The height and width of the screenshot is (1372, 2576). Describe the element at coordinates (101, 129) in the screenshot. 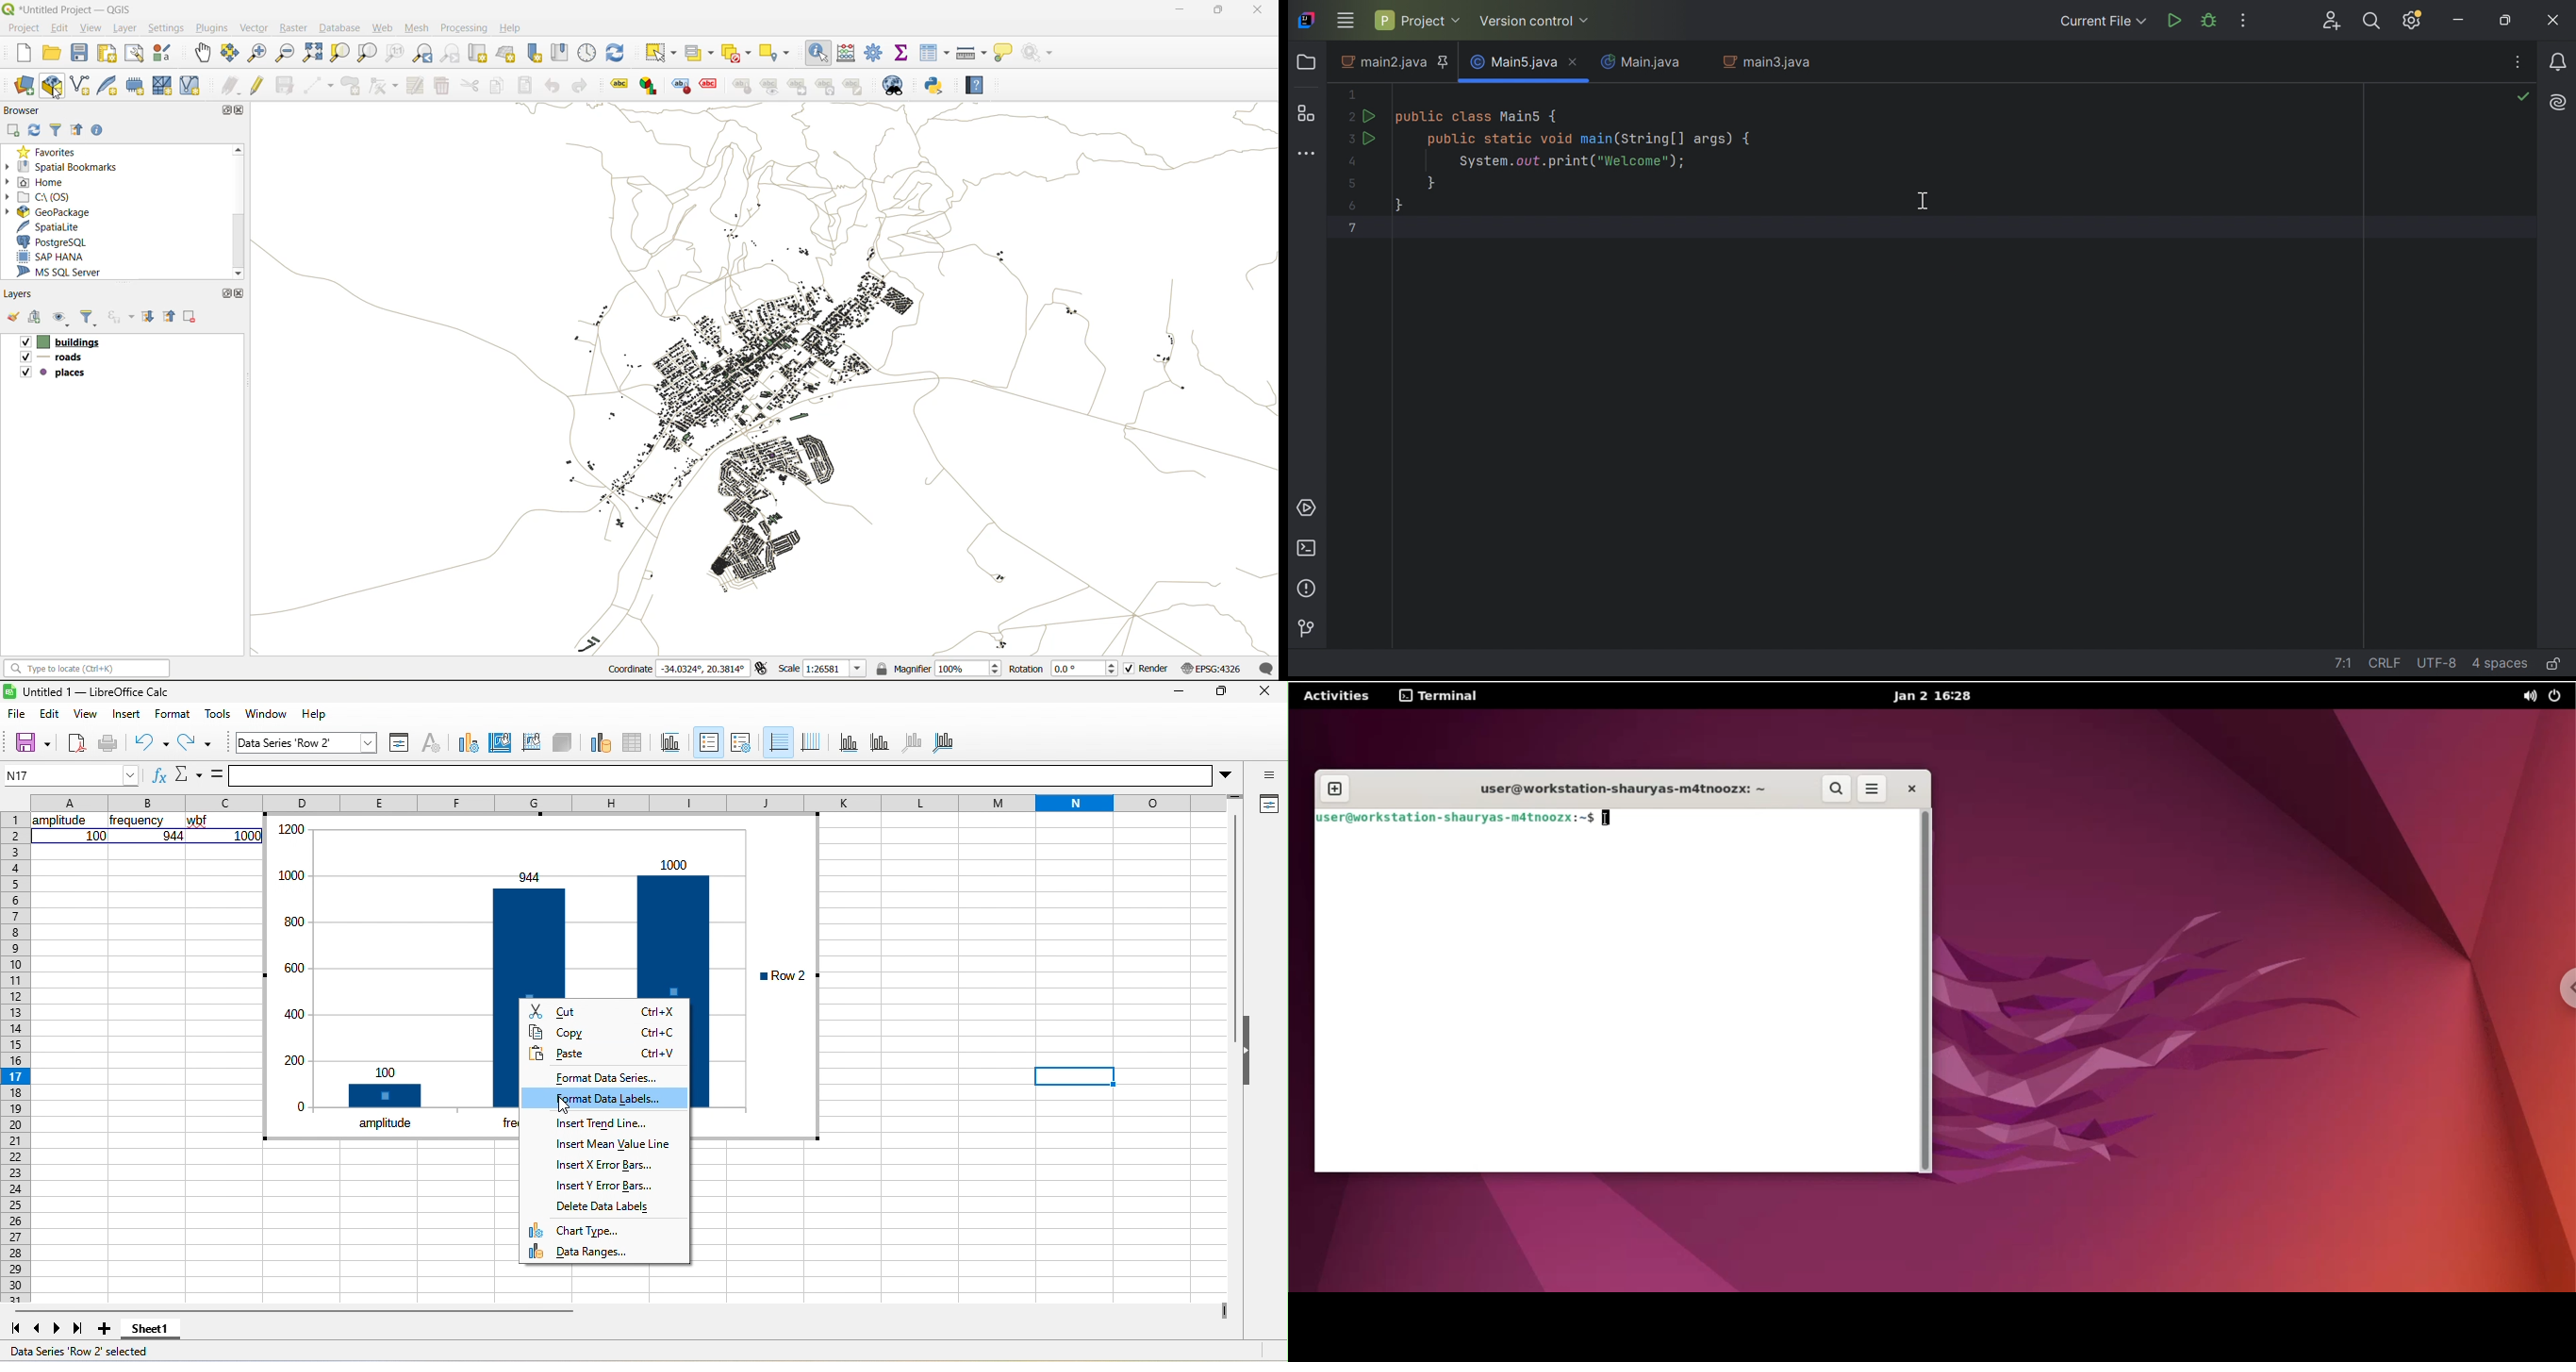

I see `enable properties` at that location.